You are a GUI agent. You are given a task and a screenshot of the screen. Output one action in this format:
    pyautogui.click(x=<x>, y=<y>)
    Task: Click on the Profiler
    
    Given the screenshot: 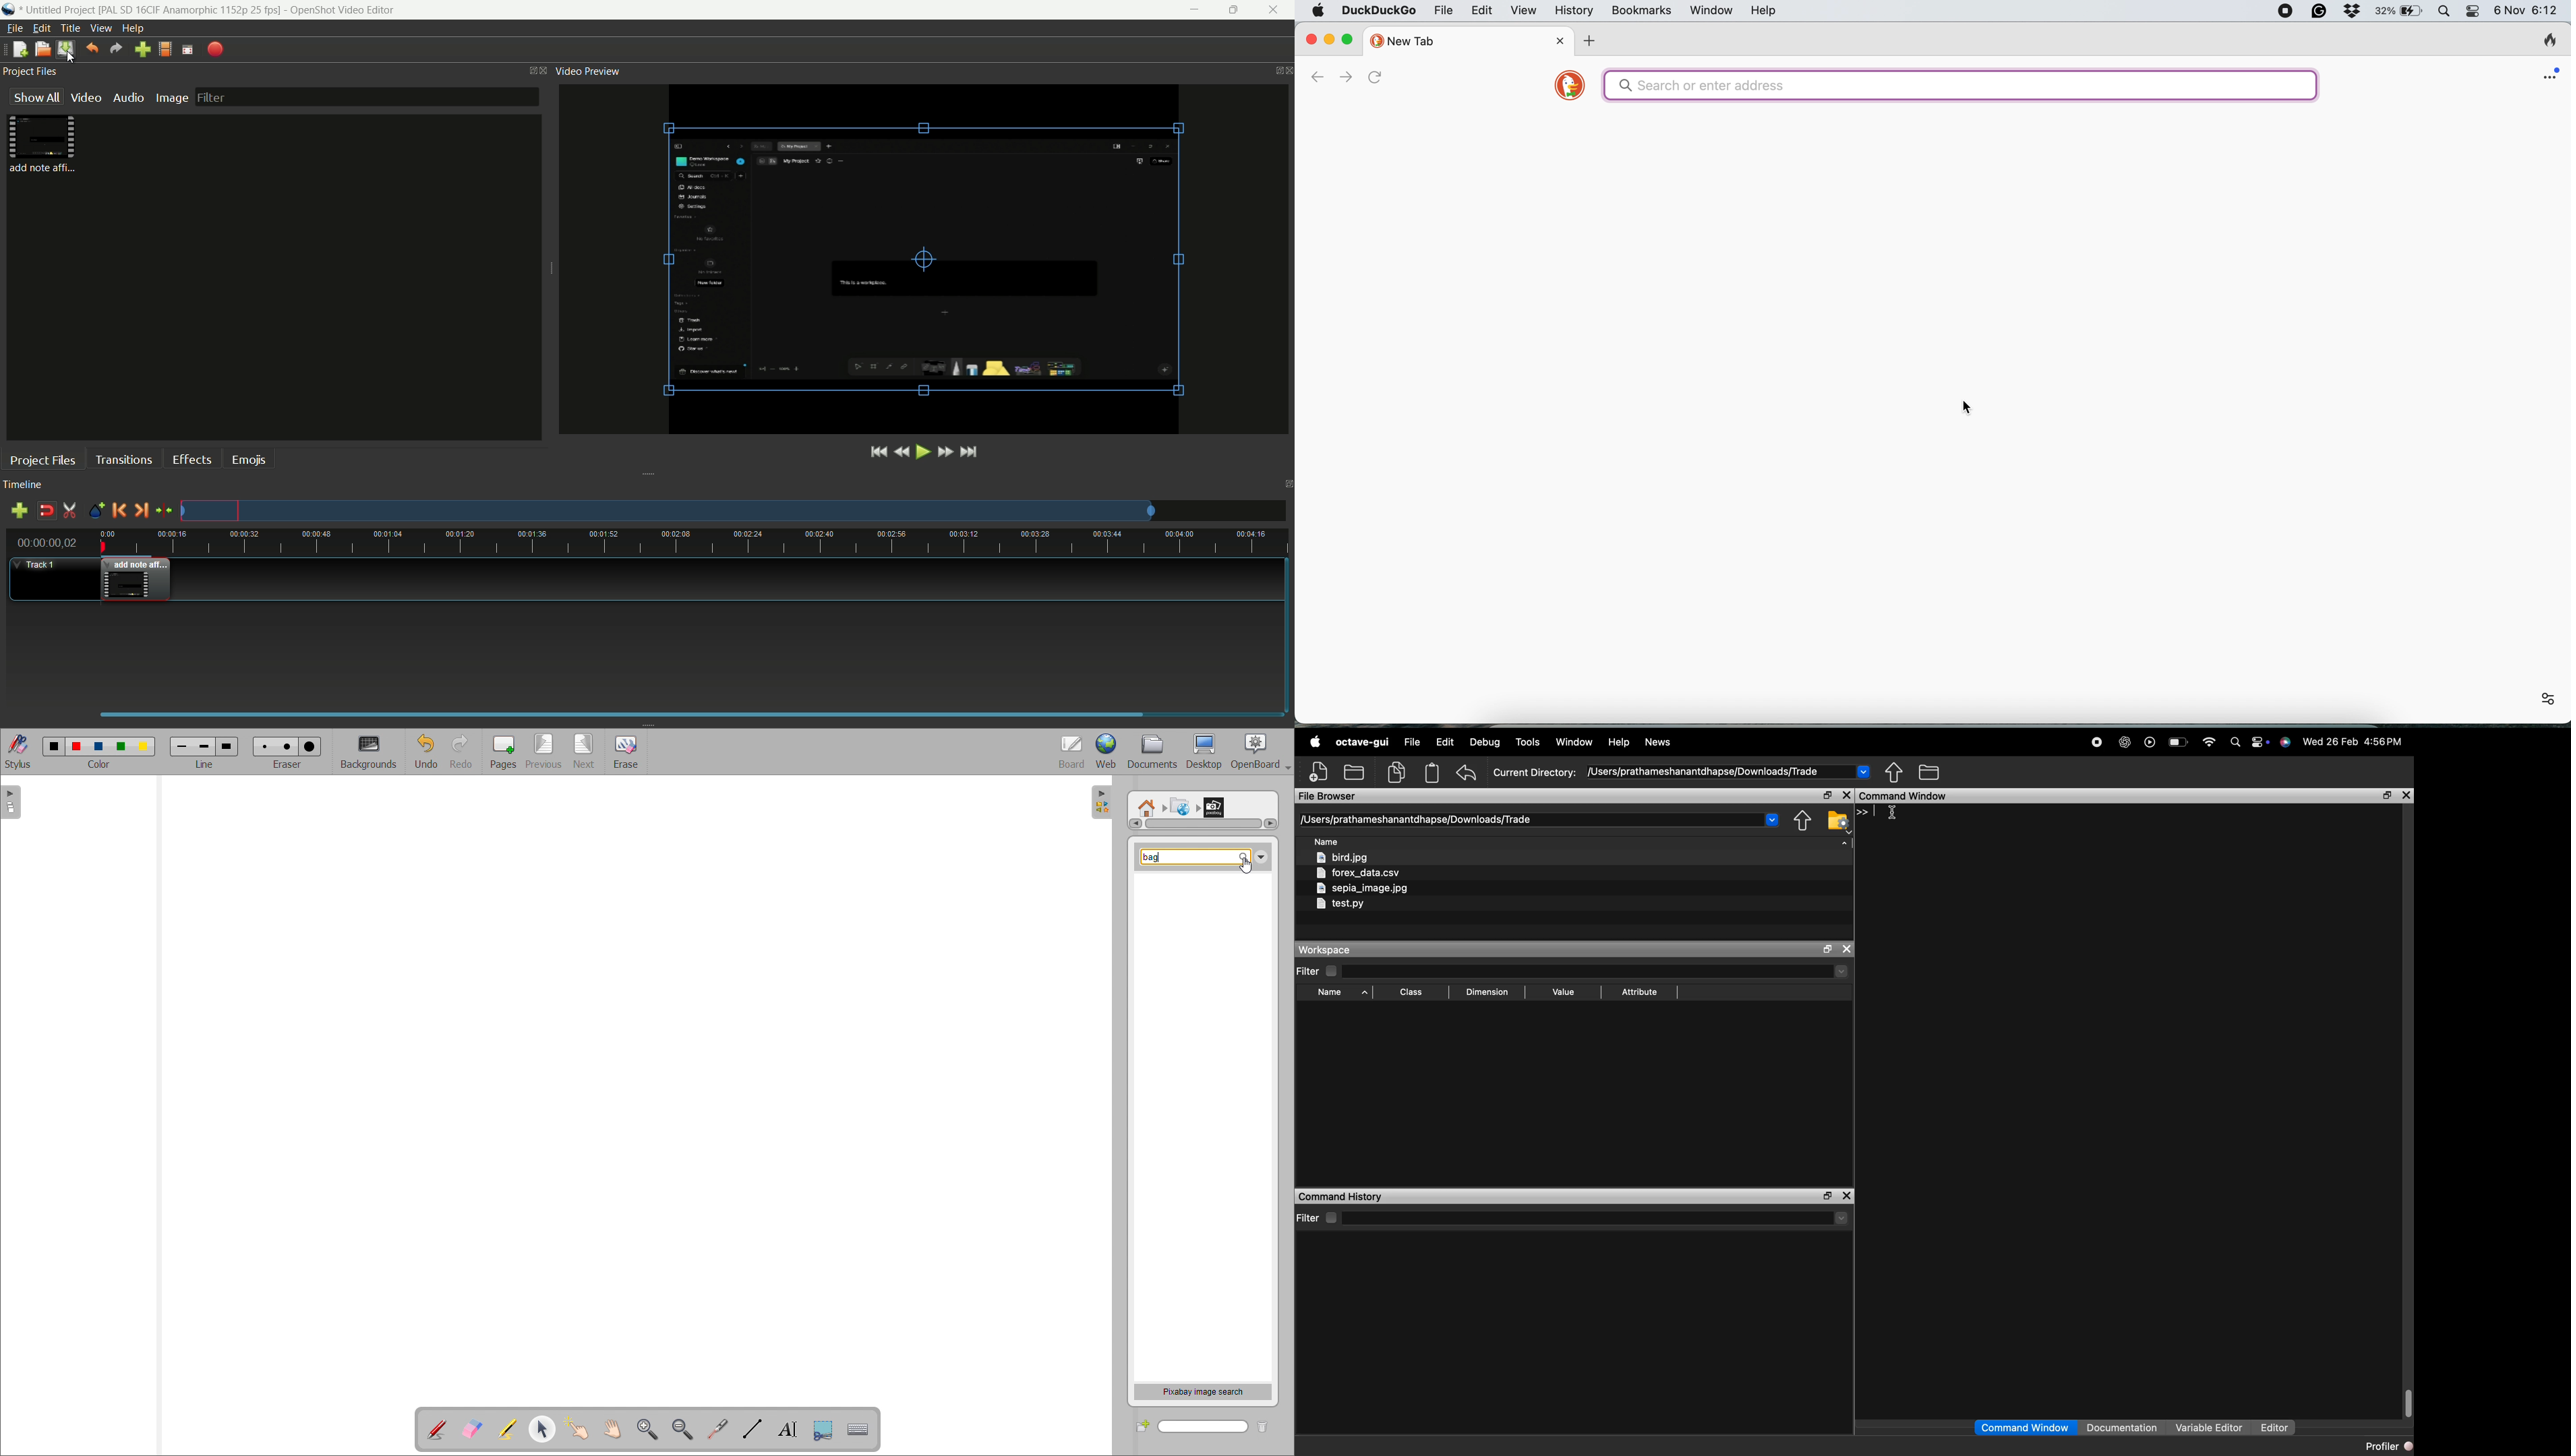 What is the action you would take?
    pyautogui.click(x=2388, y=1446)
    